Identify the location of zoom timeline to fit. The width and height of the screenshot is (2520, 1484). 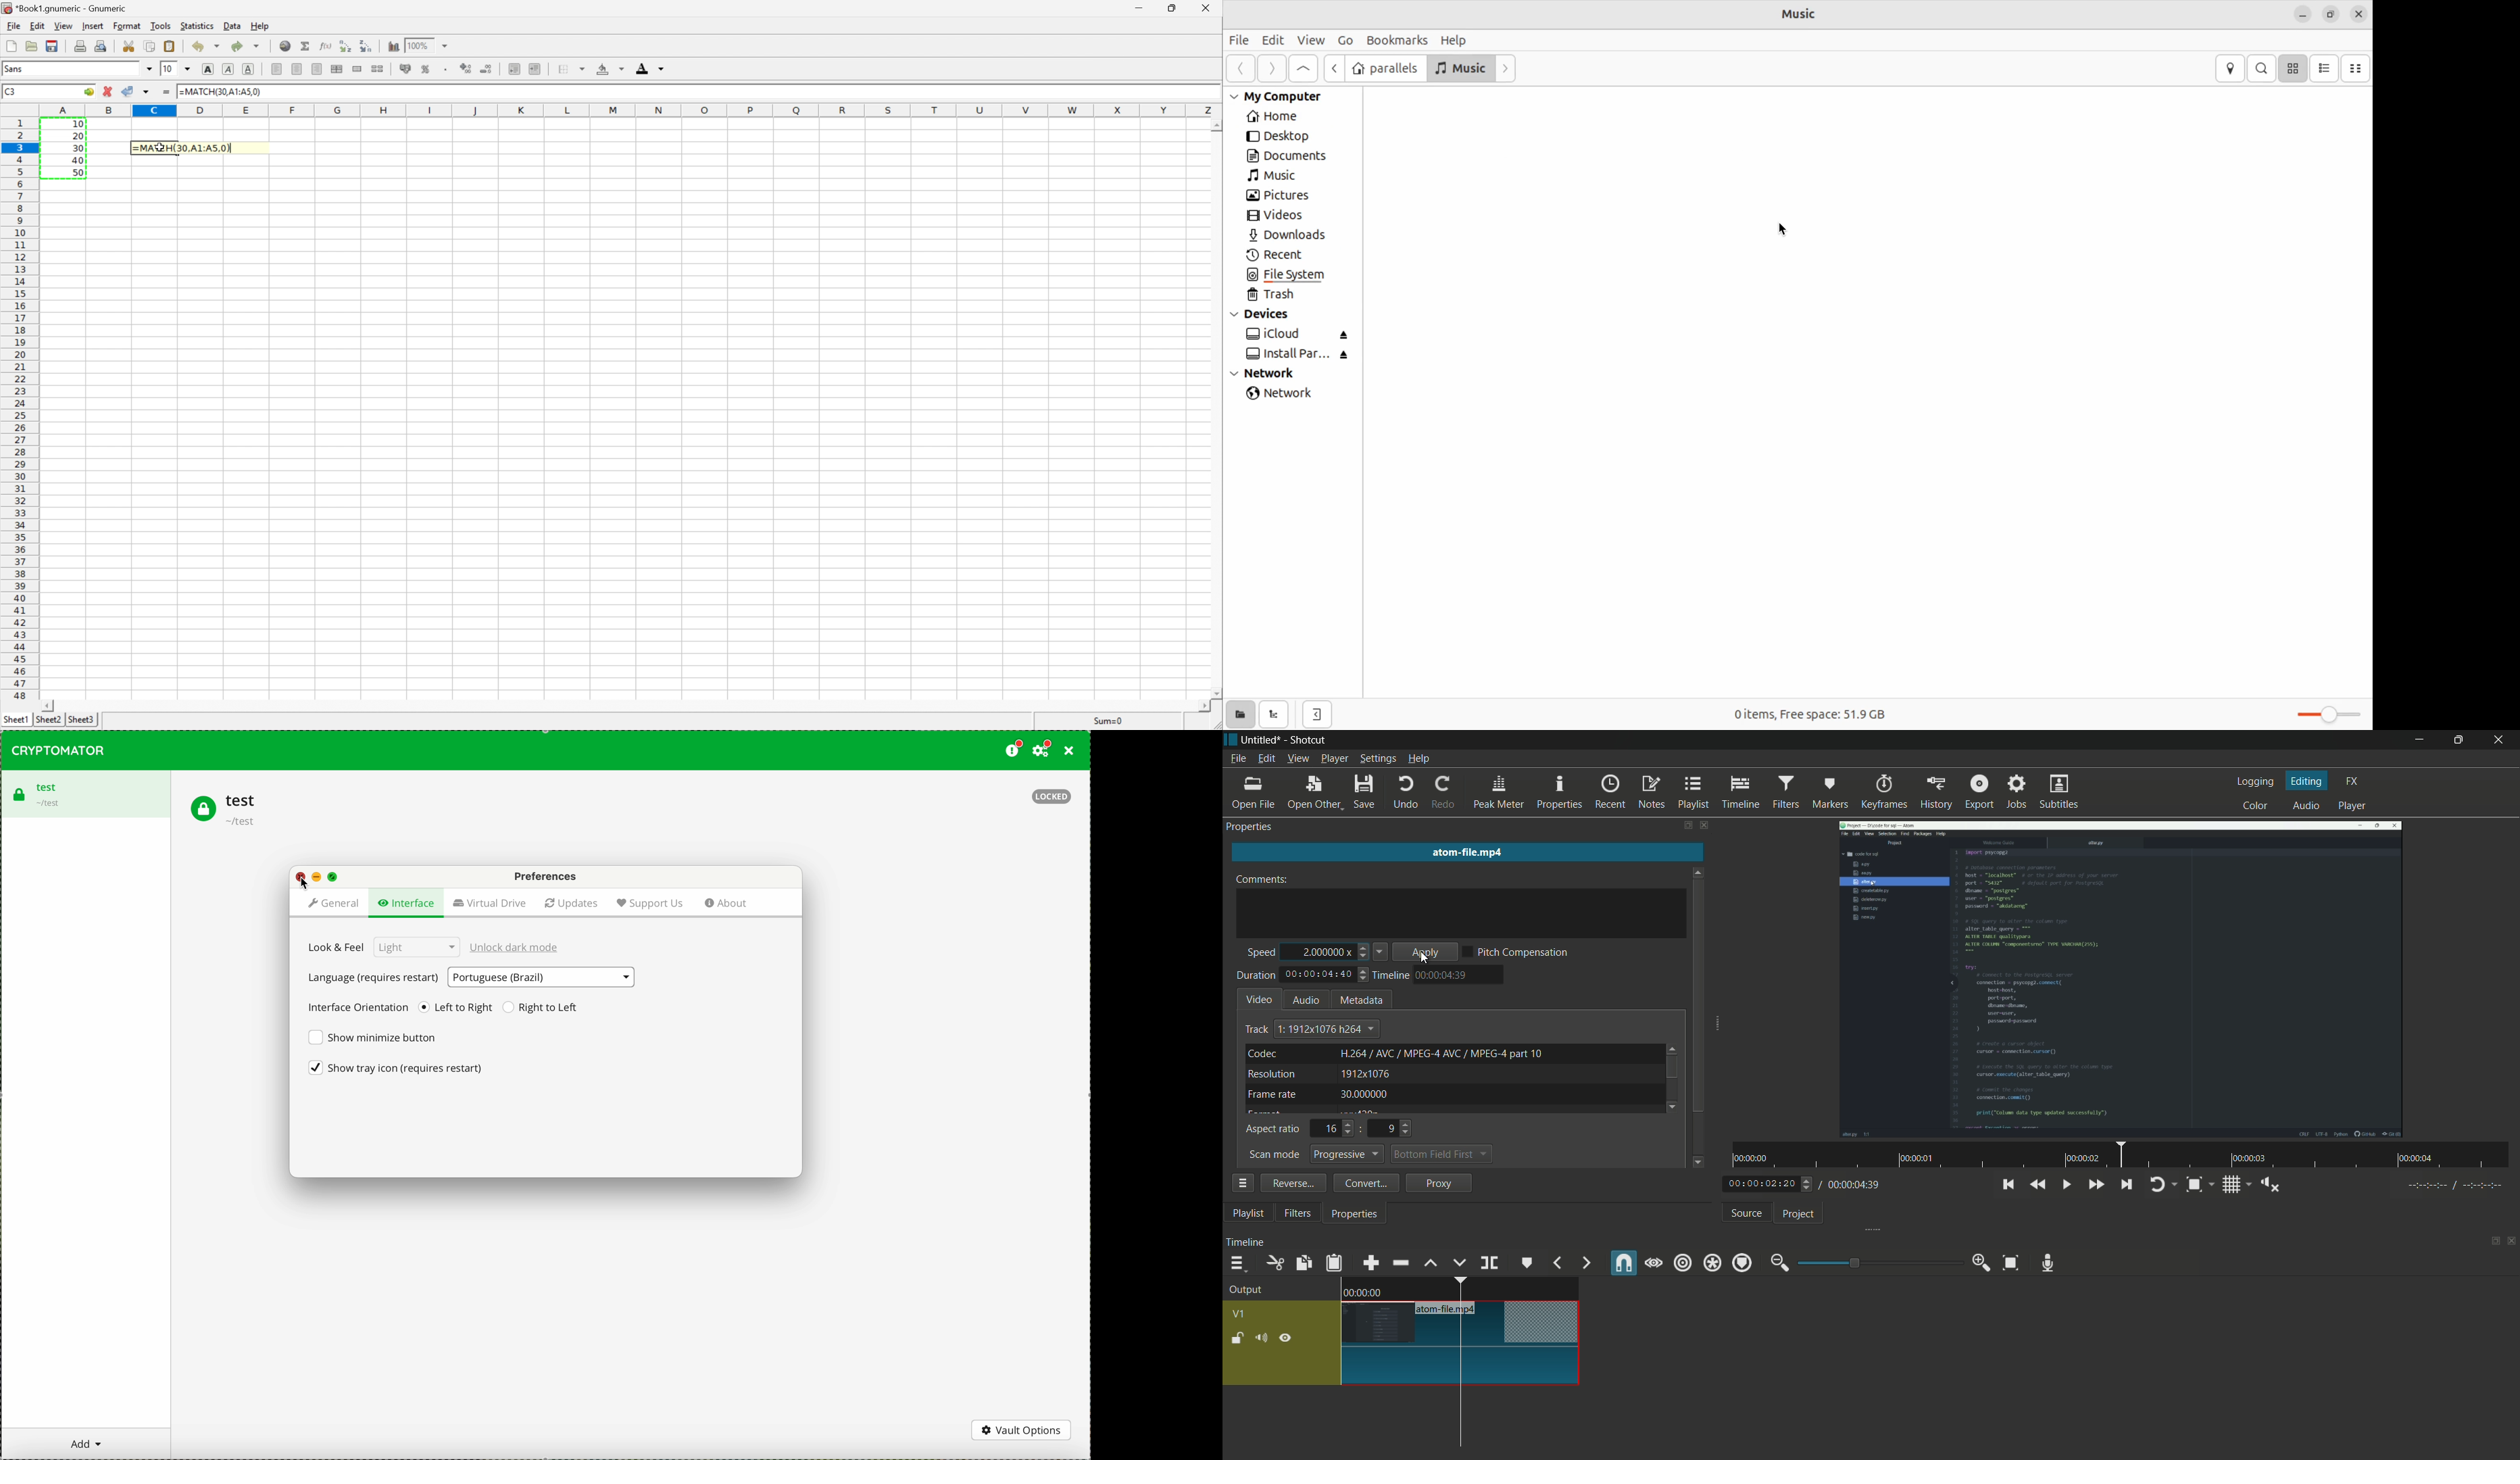
(2011, 1263).